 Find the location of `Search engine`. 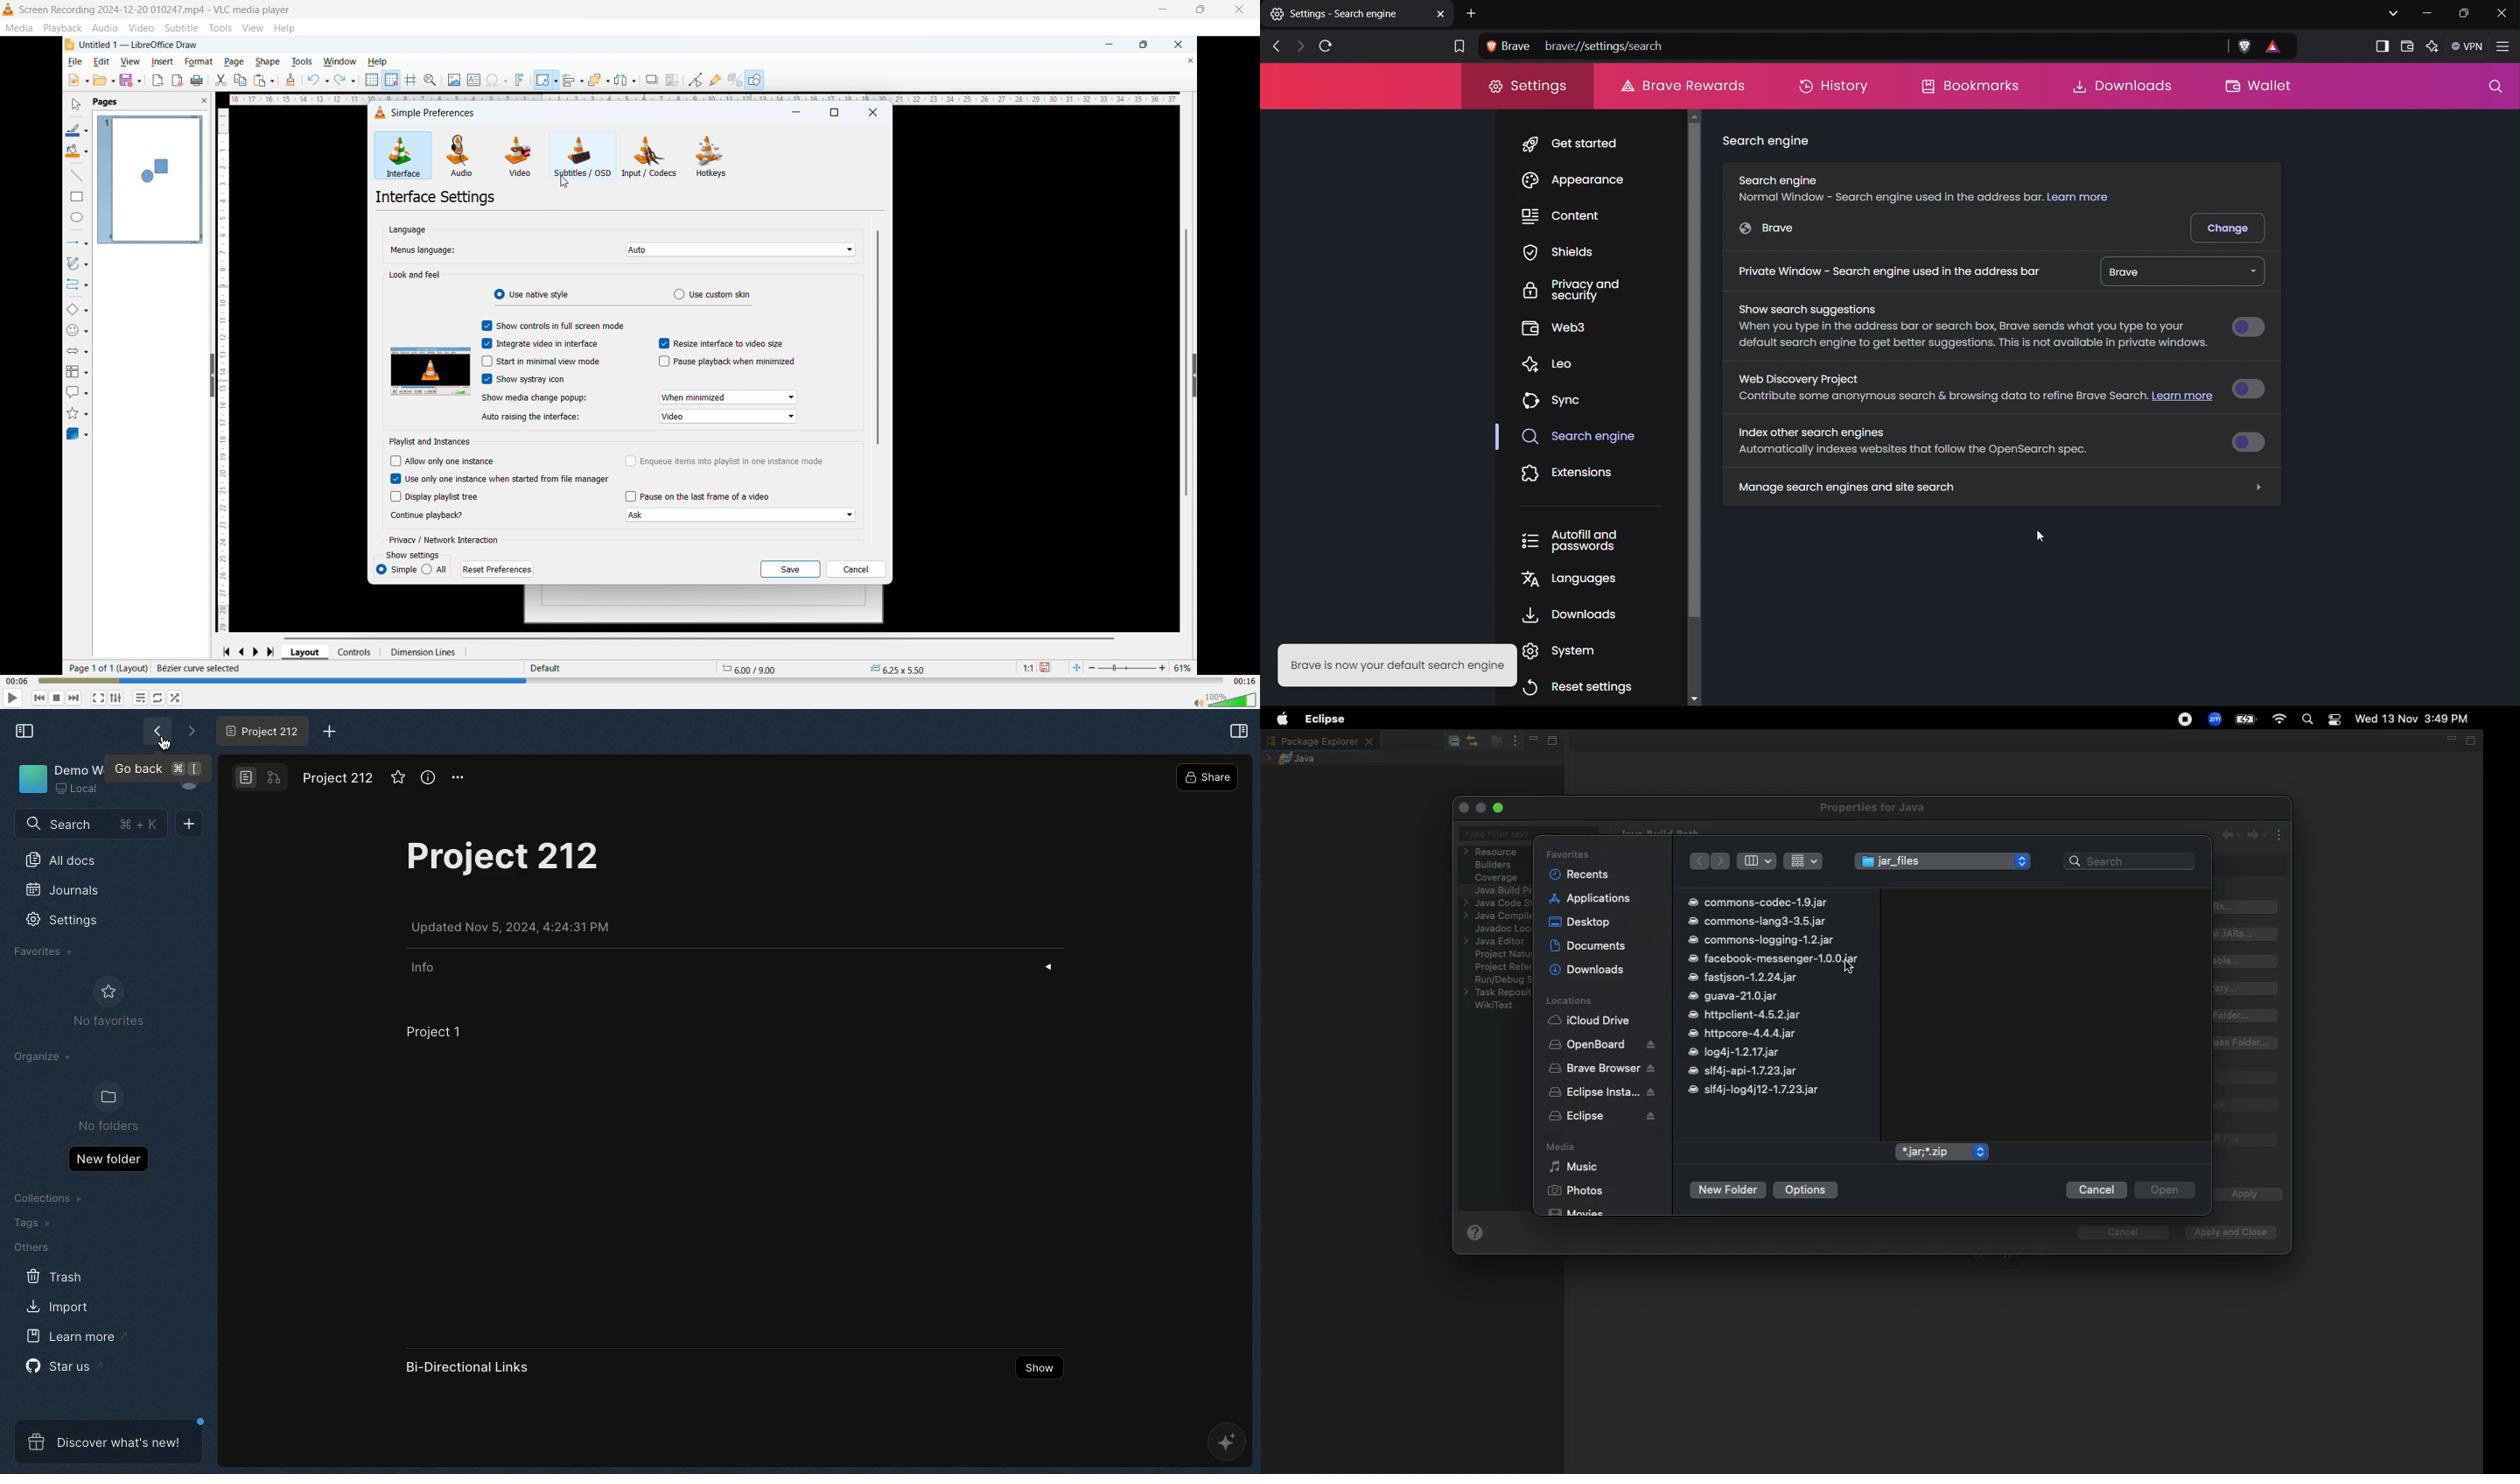

Search engine is located at coordinates (1768, 143).